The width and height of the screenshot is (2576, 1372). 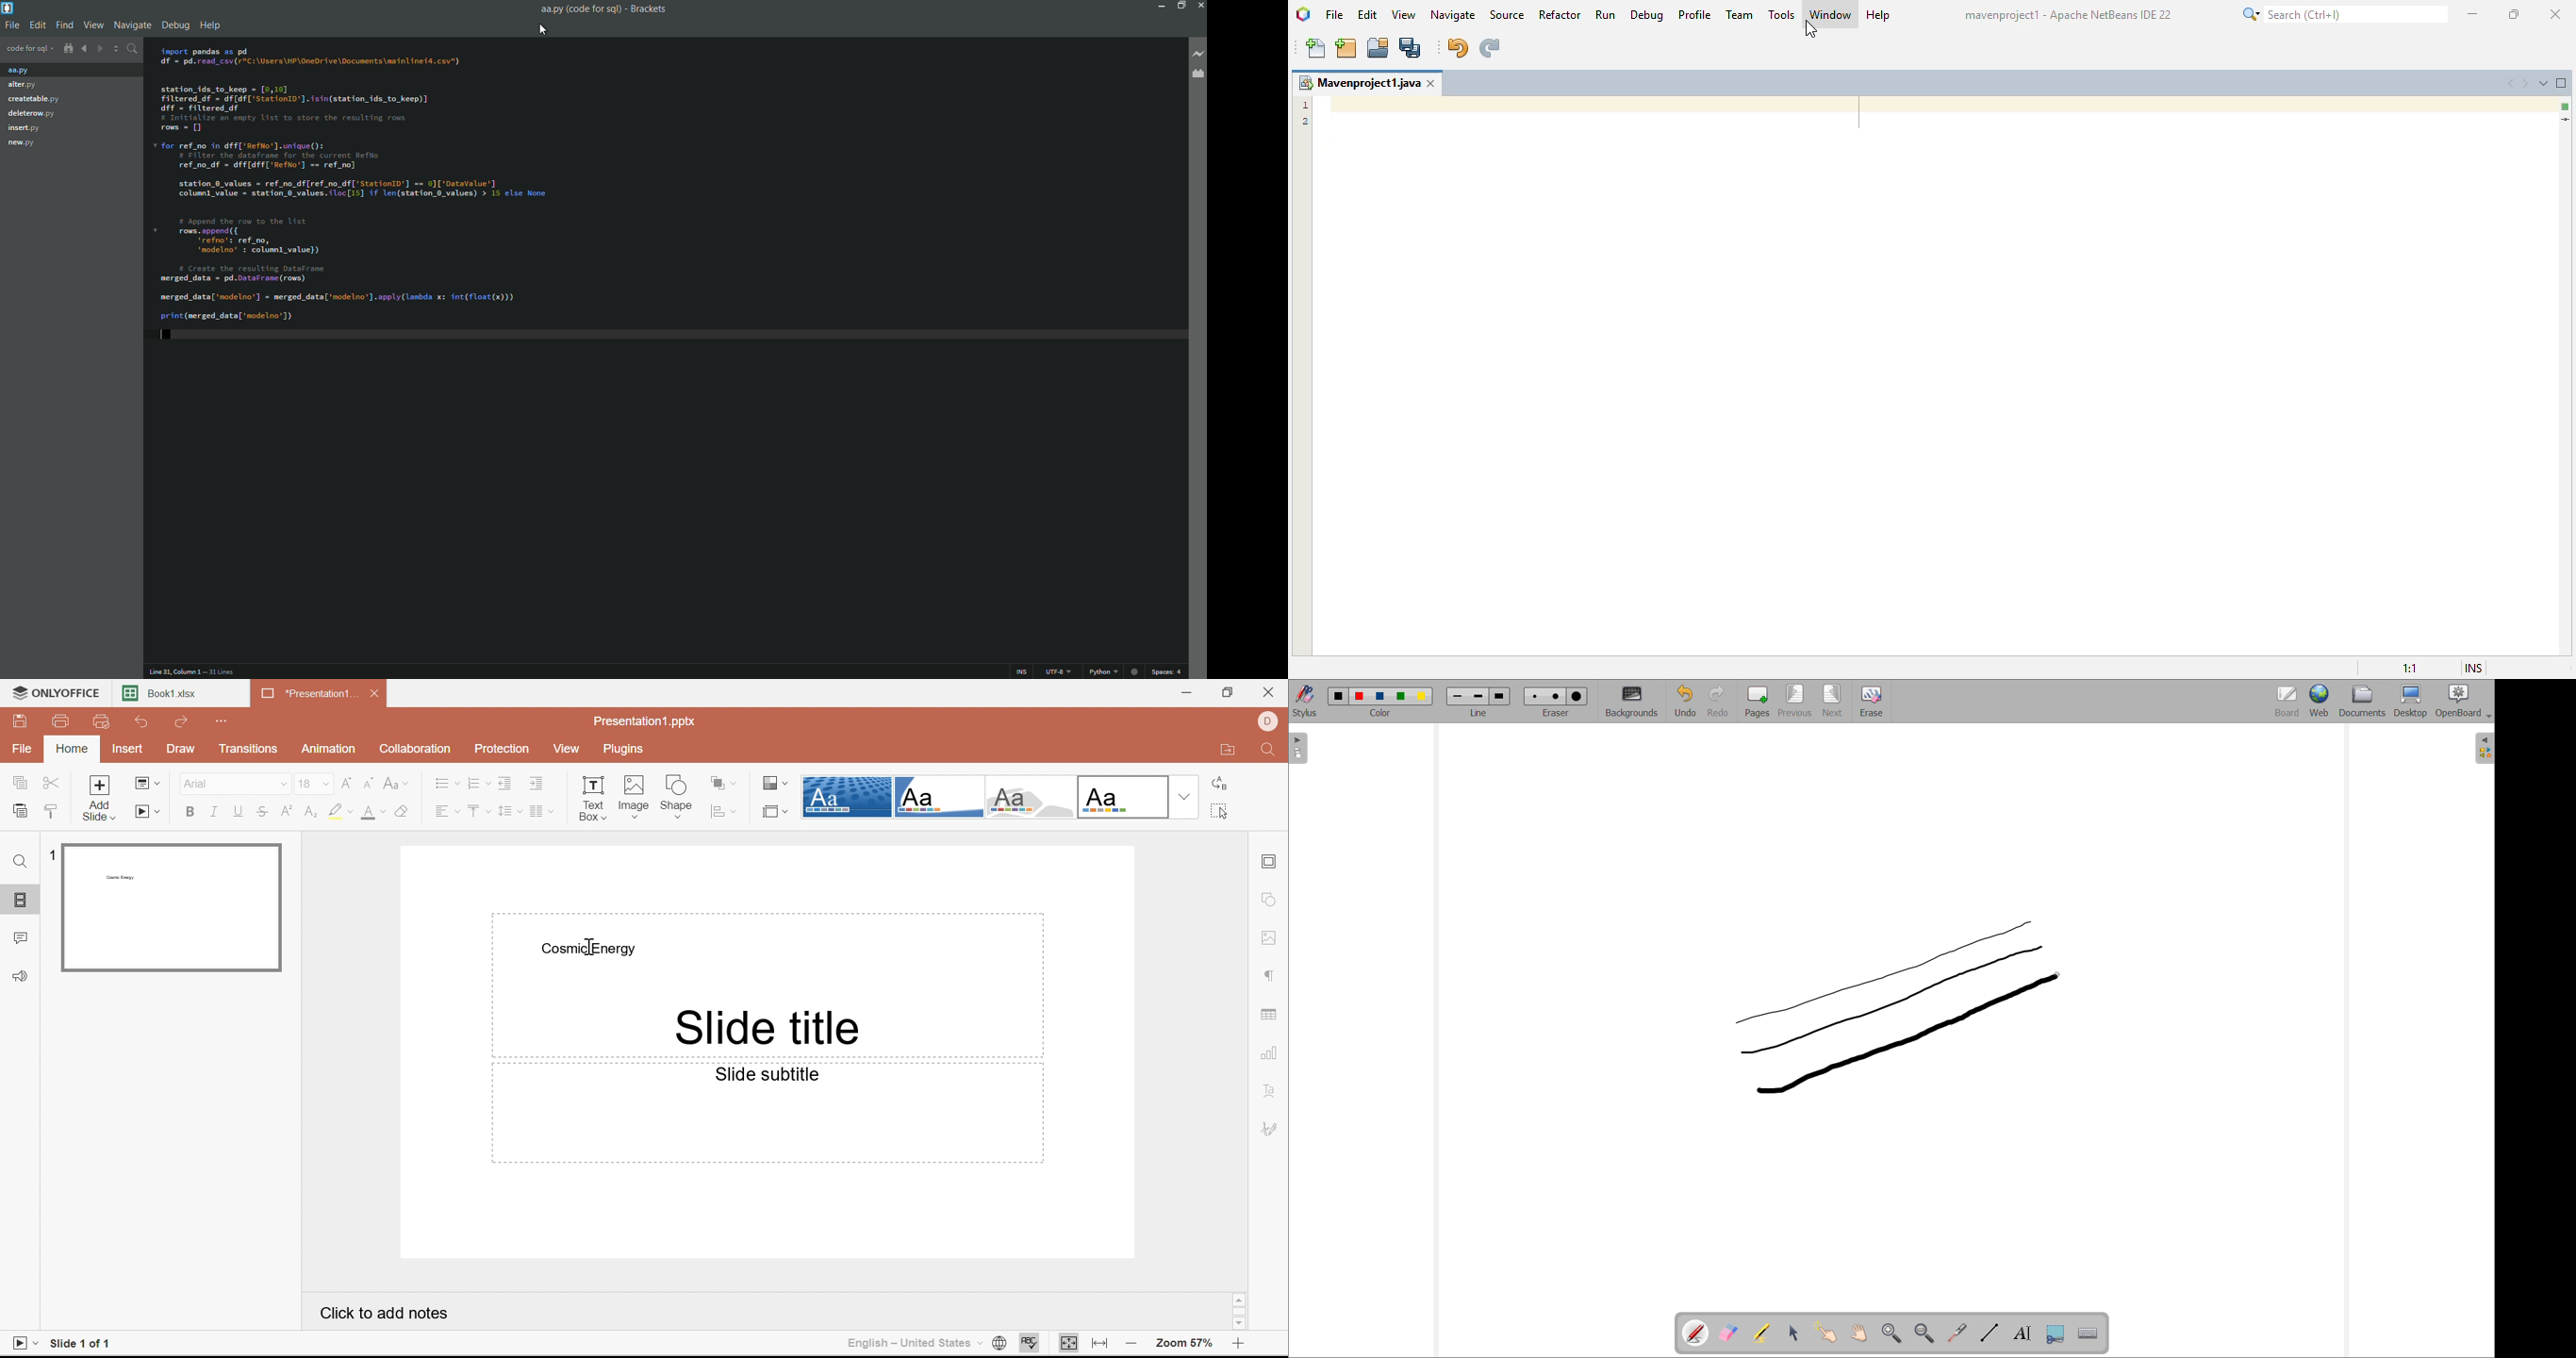 What do you see at coordinates (1990, 1333) in the screenshot?
I see `draw lines` at bounding box center [1990, 1333].